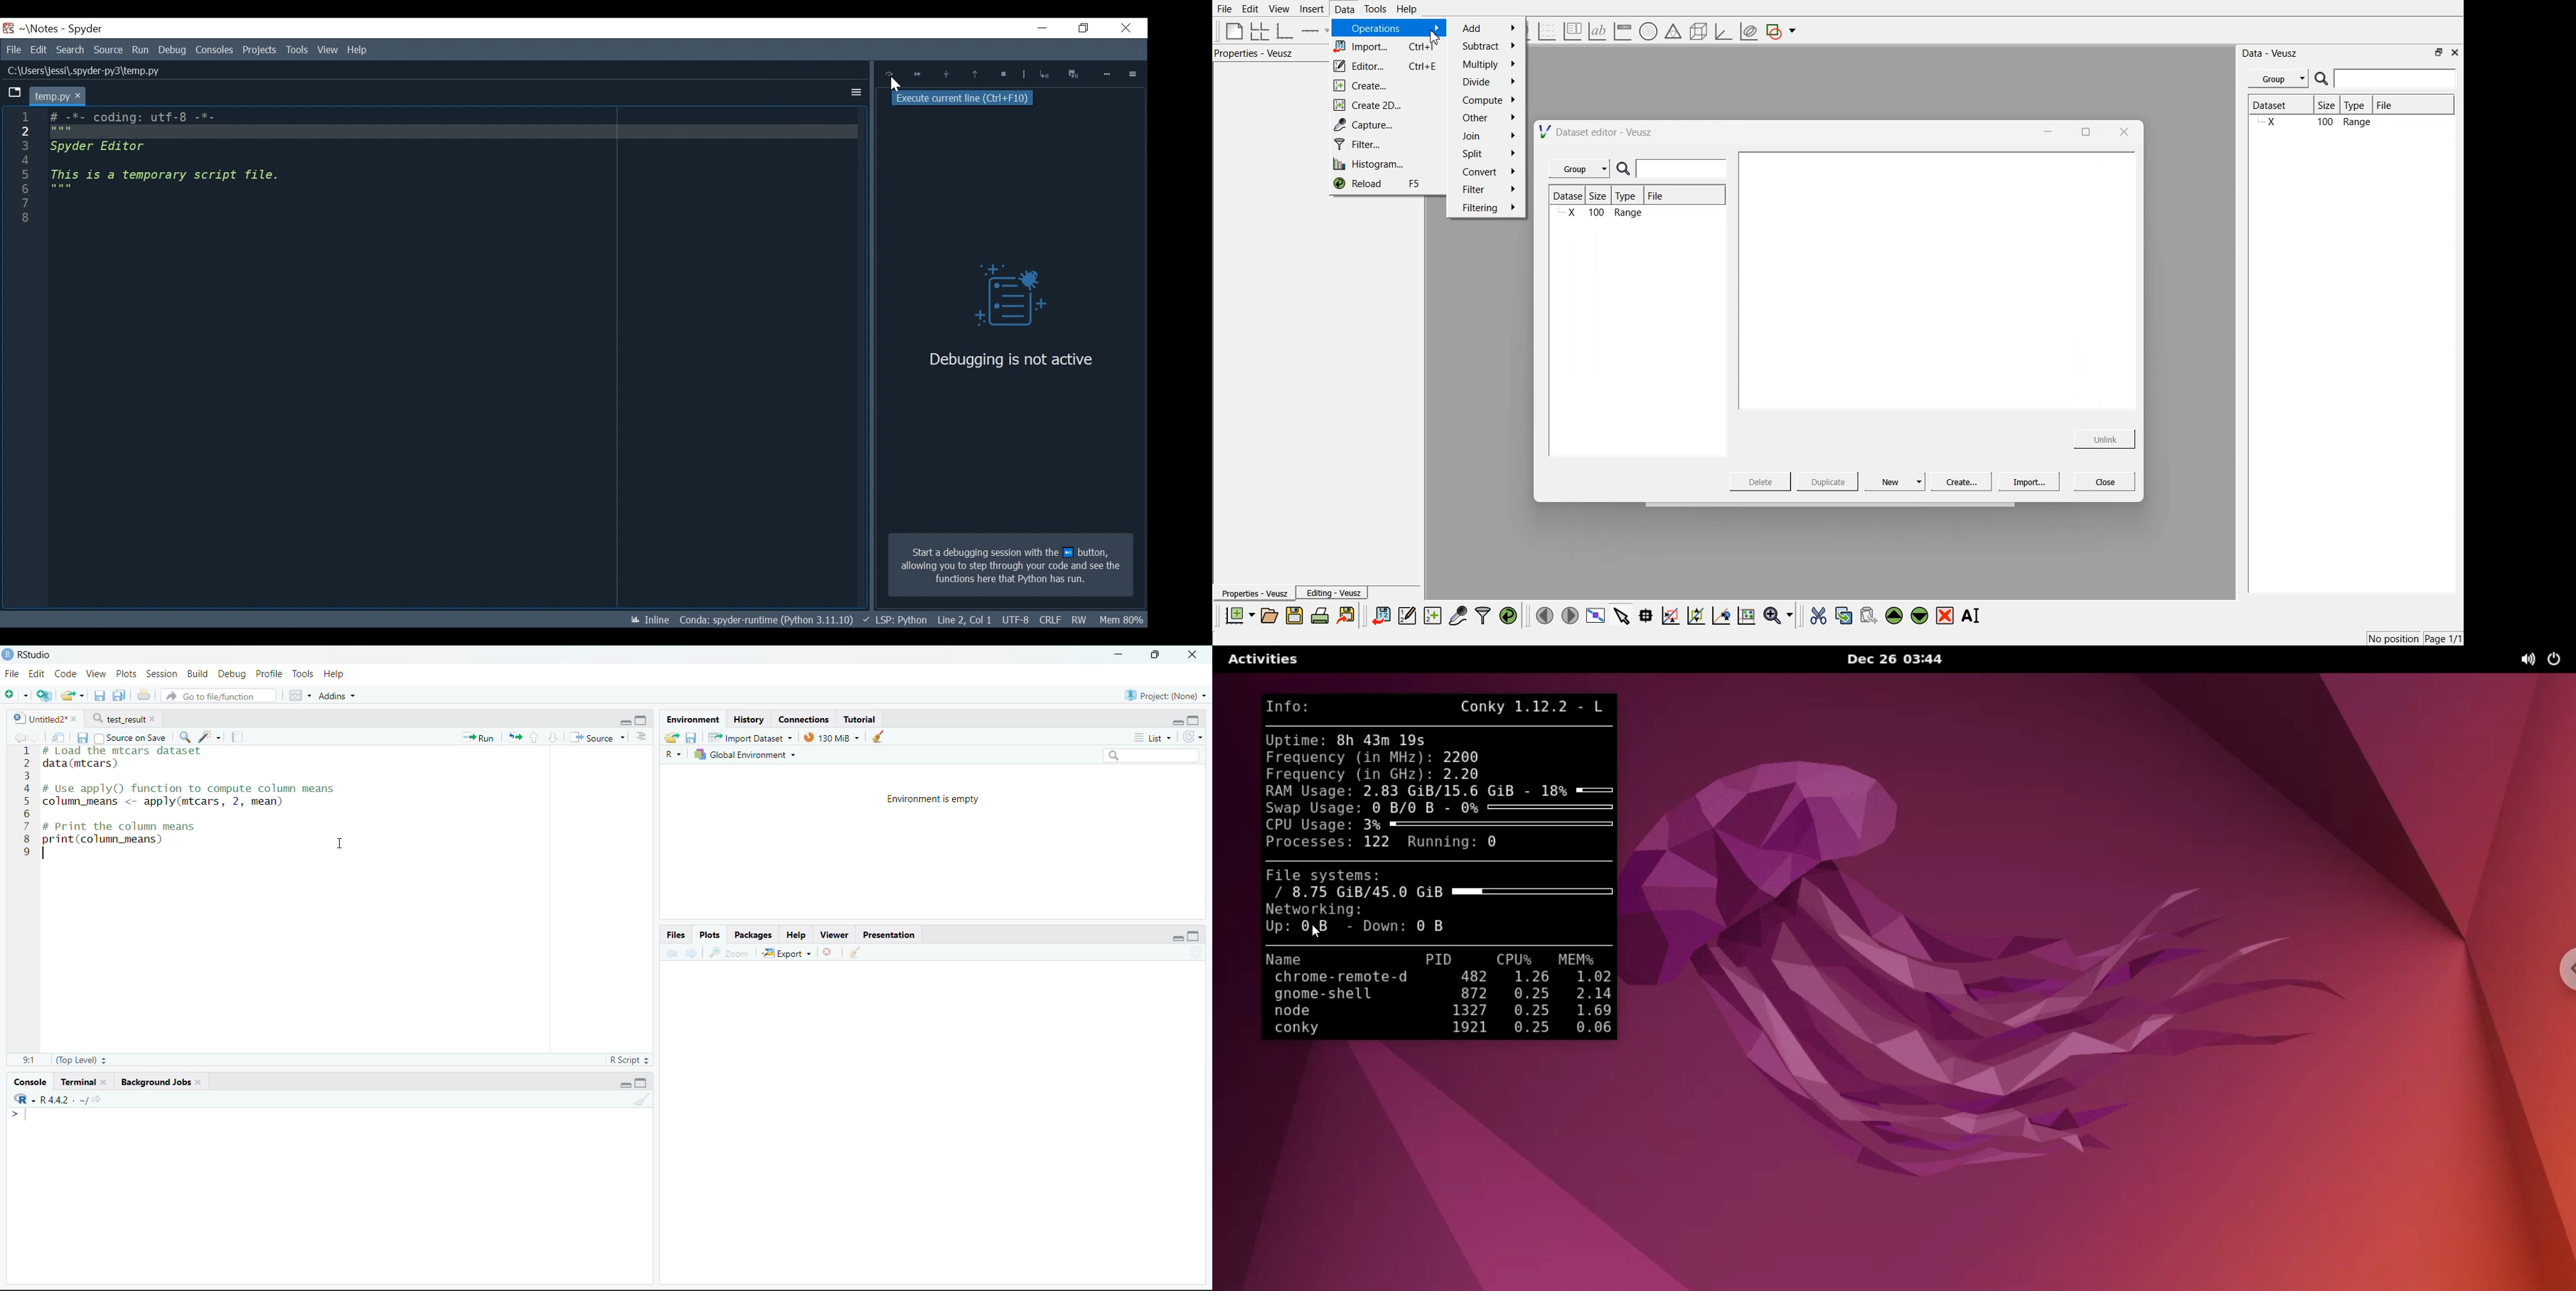  Describe the element at coordinates (33, 654) in the screenshot. I see `RStudio` at that location.